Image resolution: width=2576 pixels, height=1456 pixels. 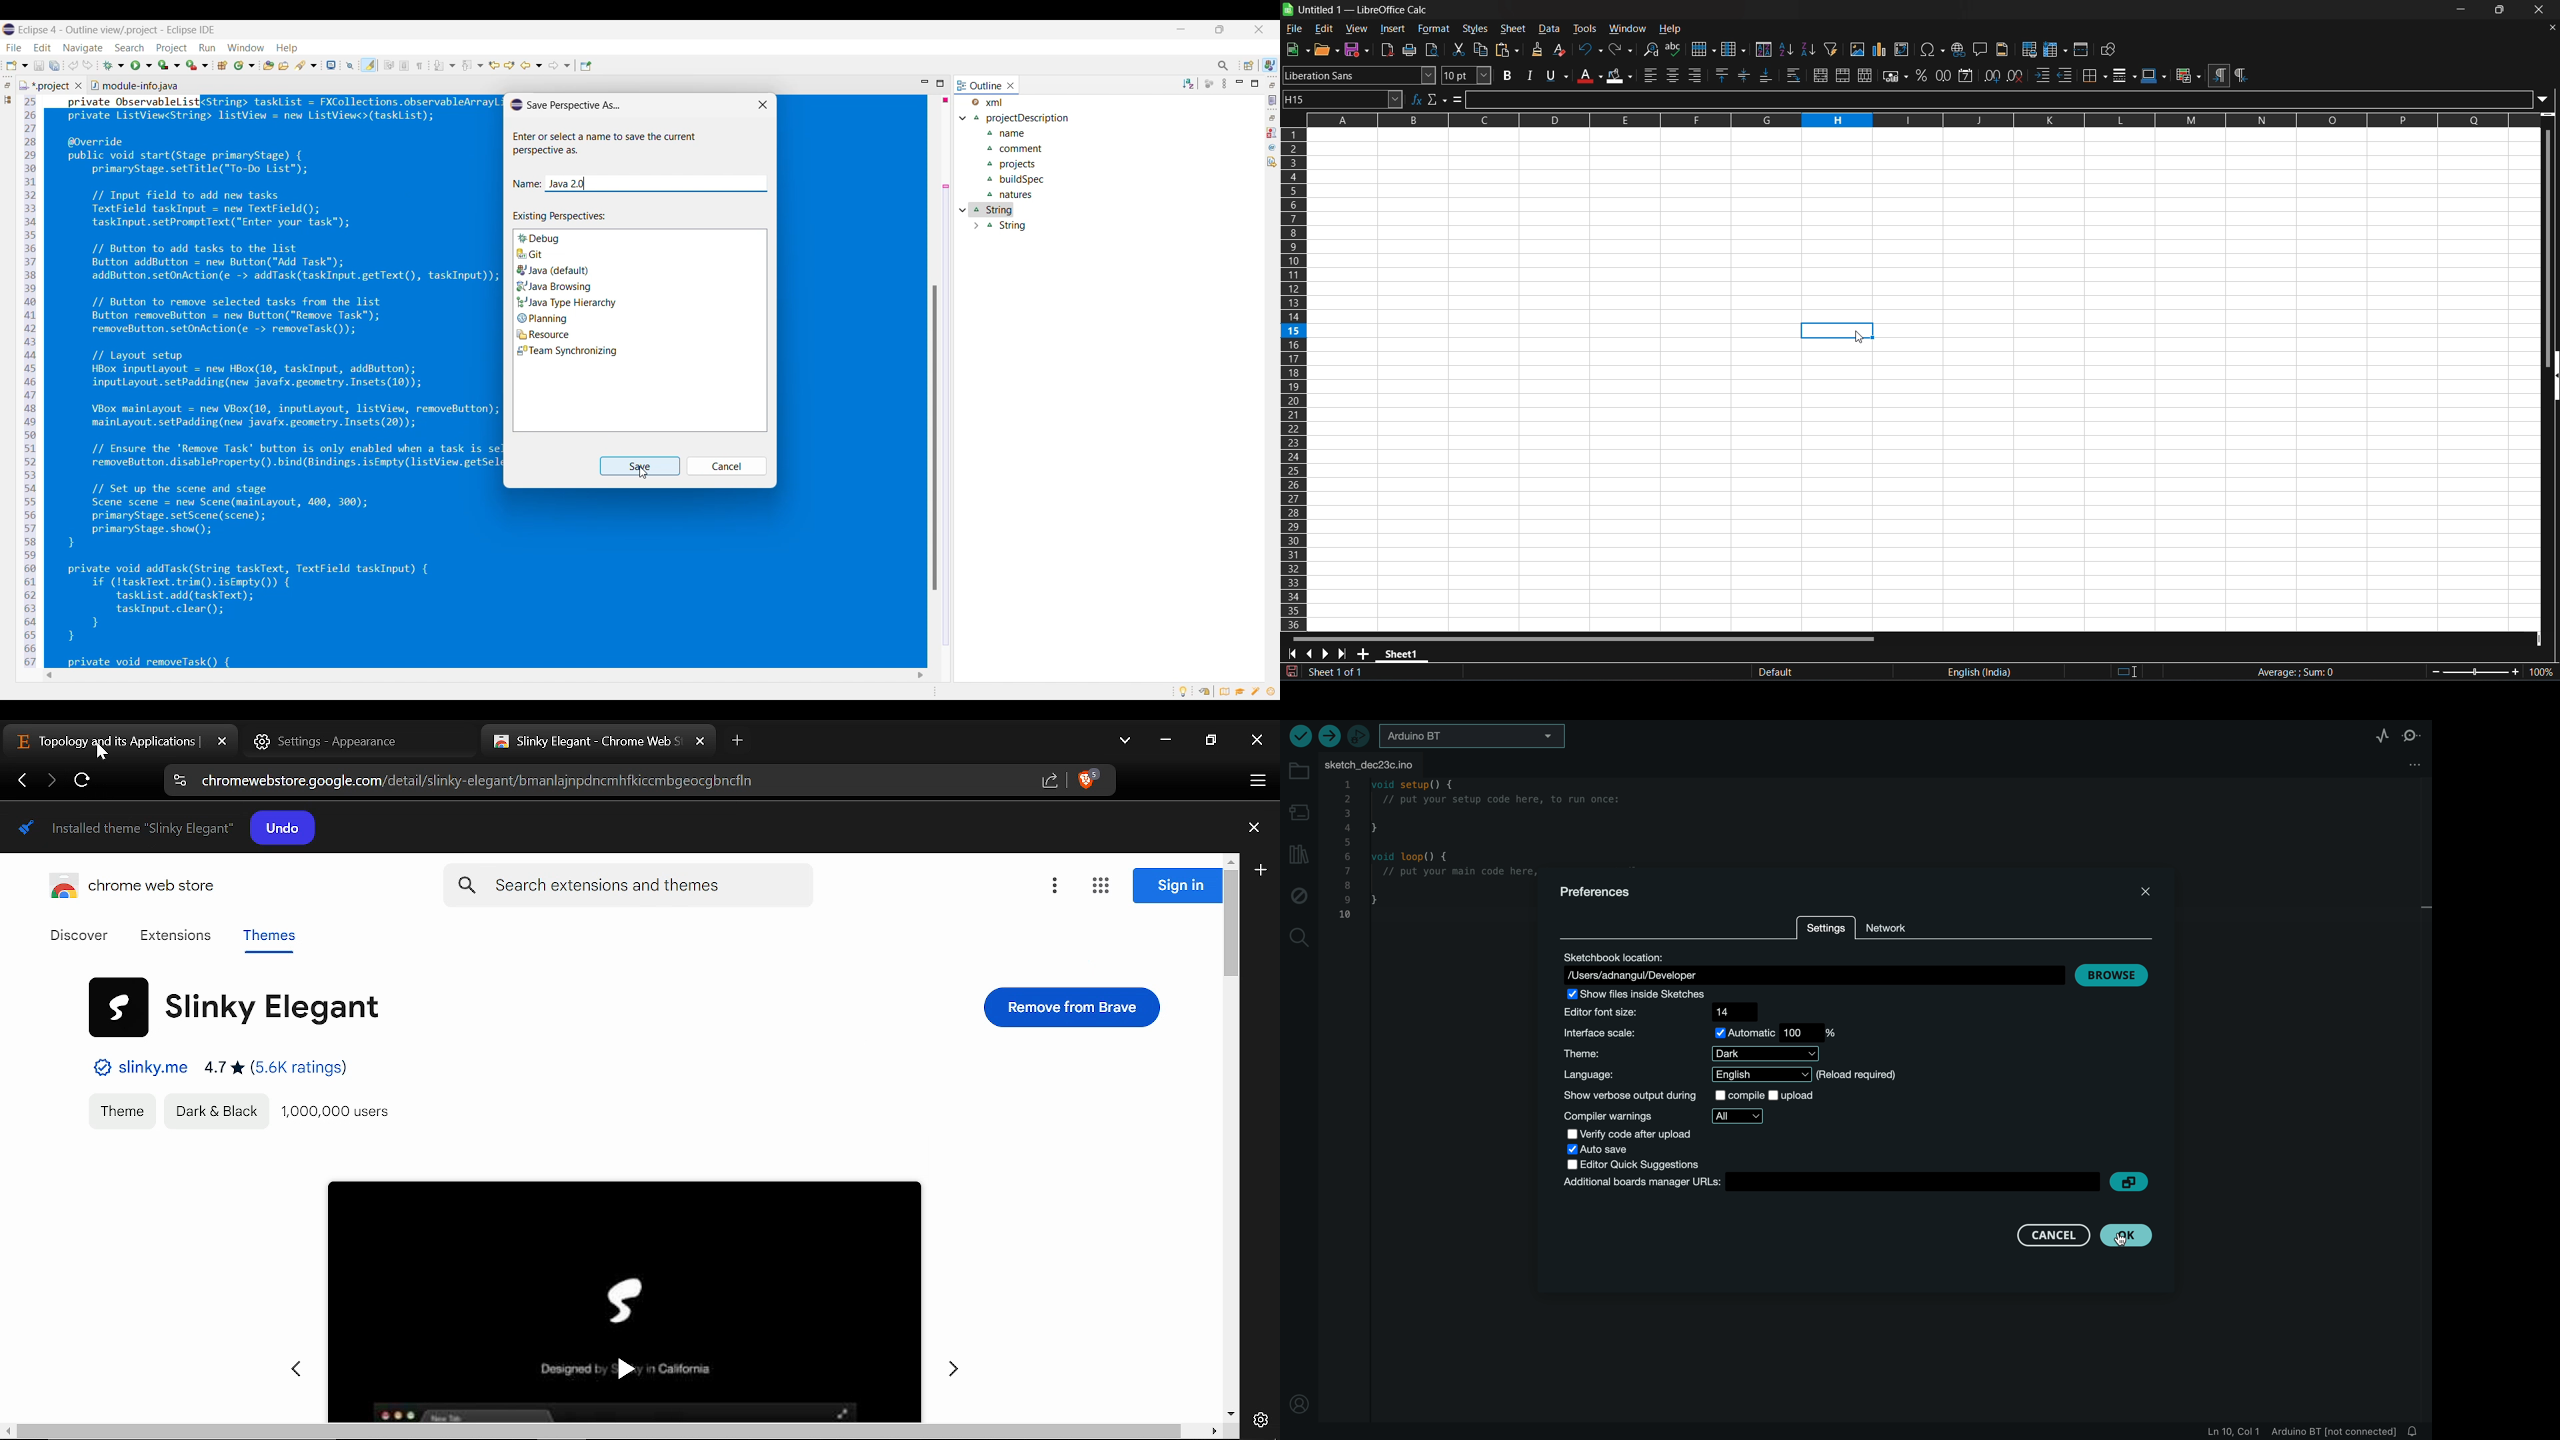 What do you see at coordinates (1692, 1054) in the screenshot?
I see `theme` at bounding box center [1692, 1054].